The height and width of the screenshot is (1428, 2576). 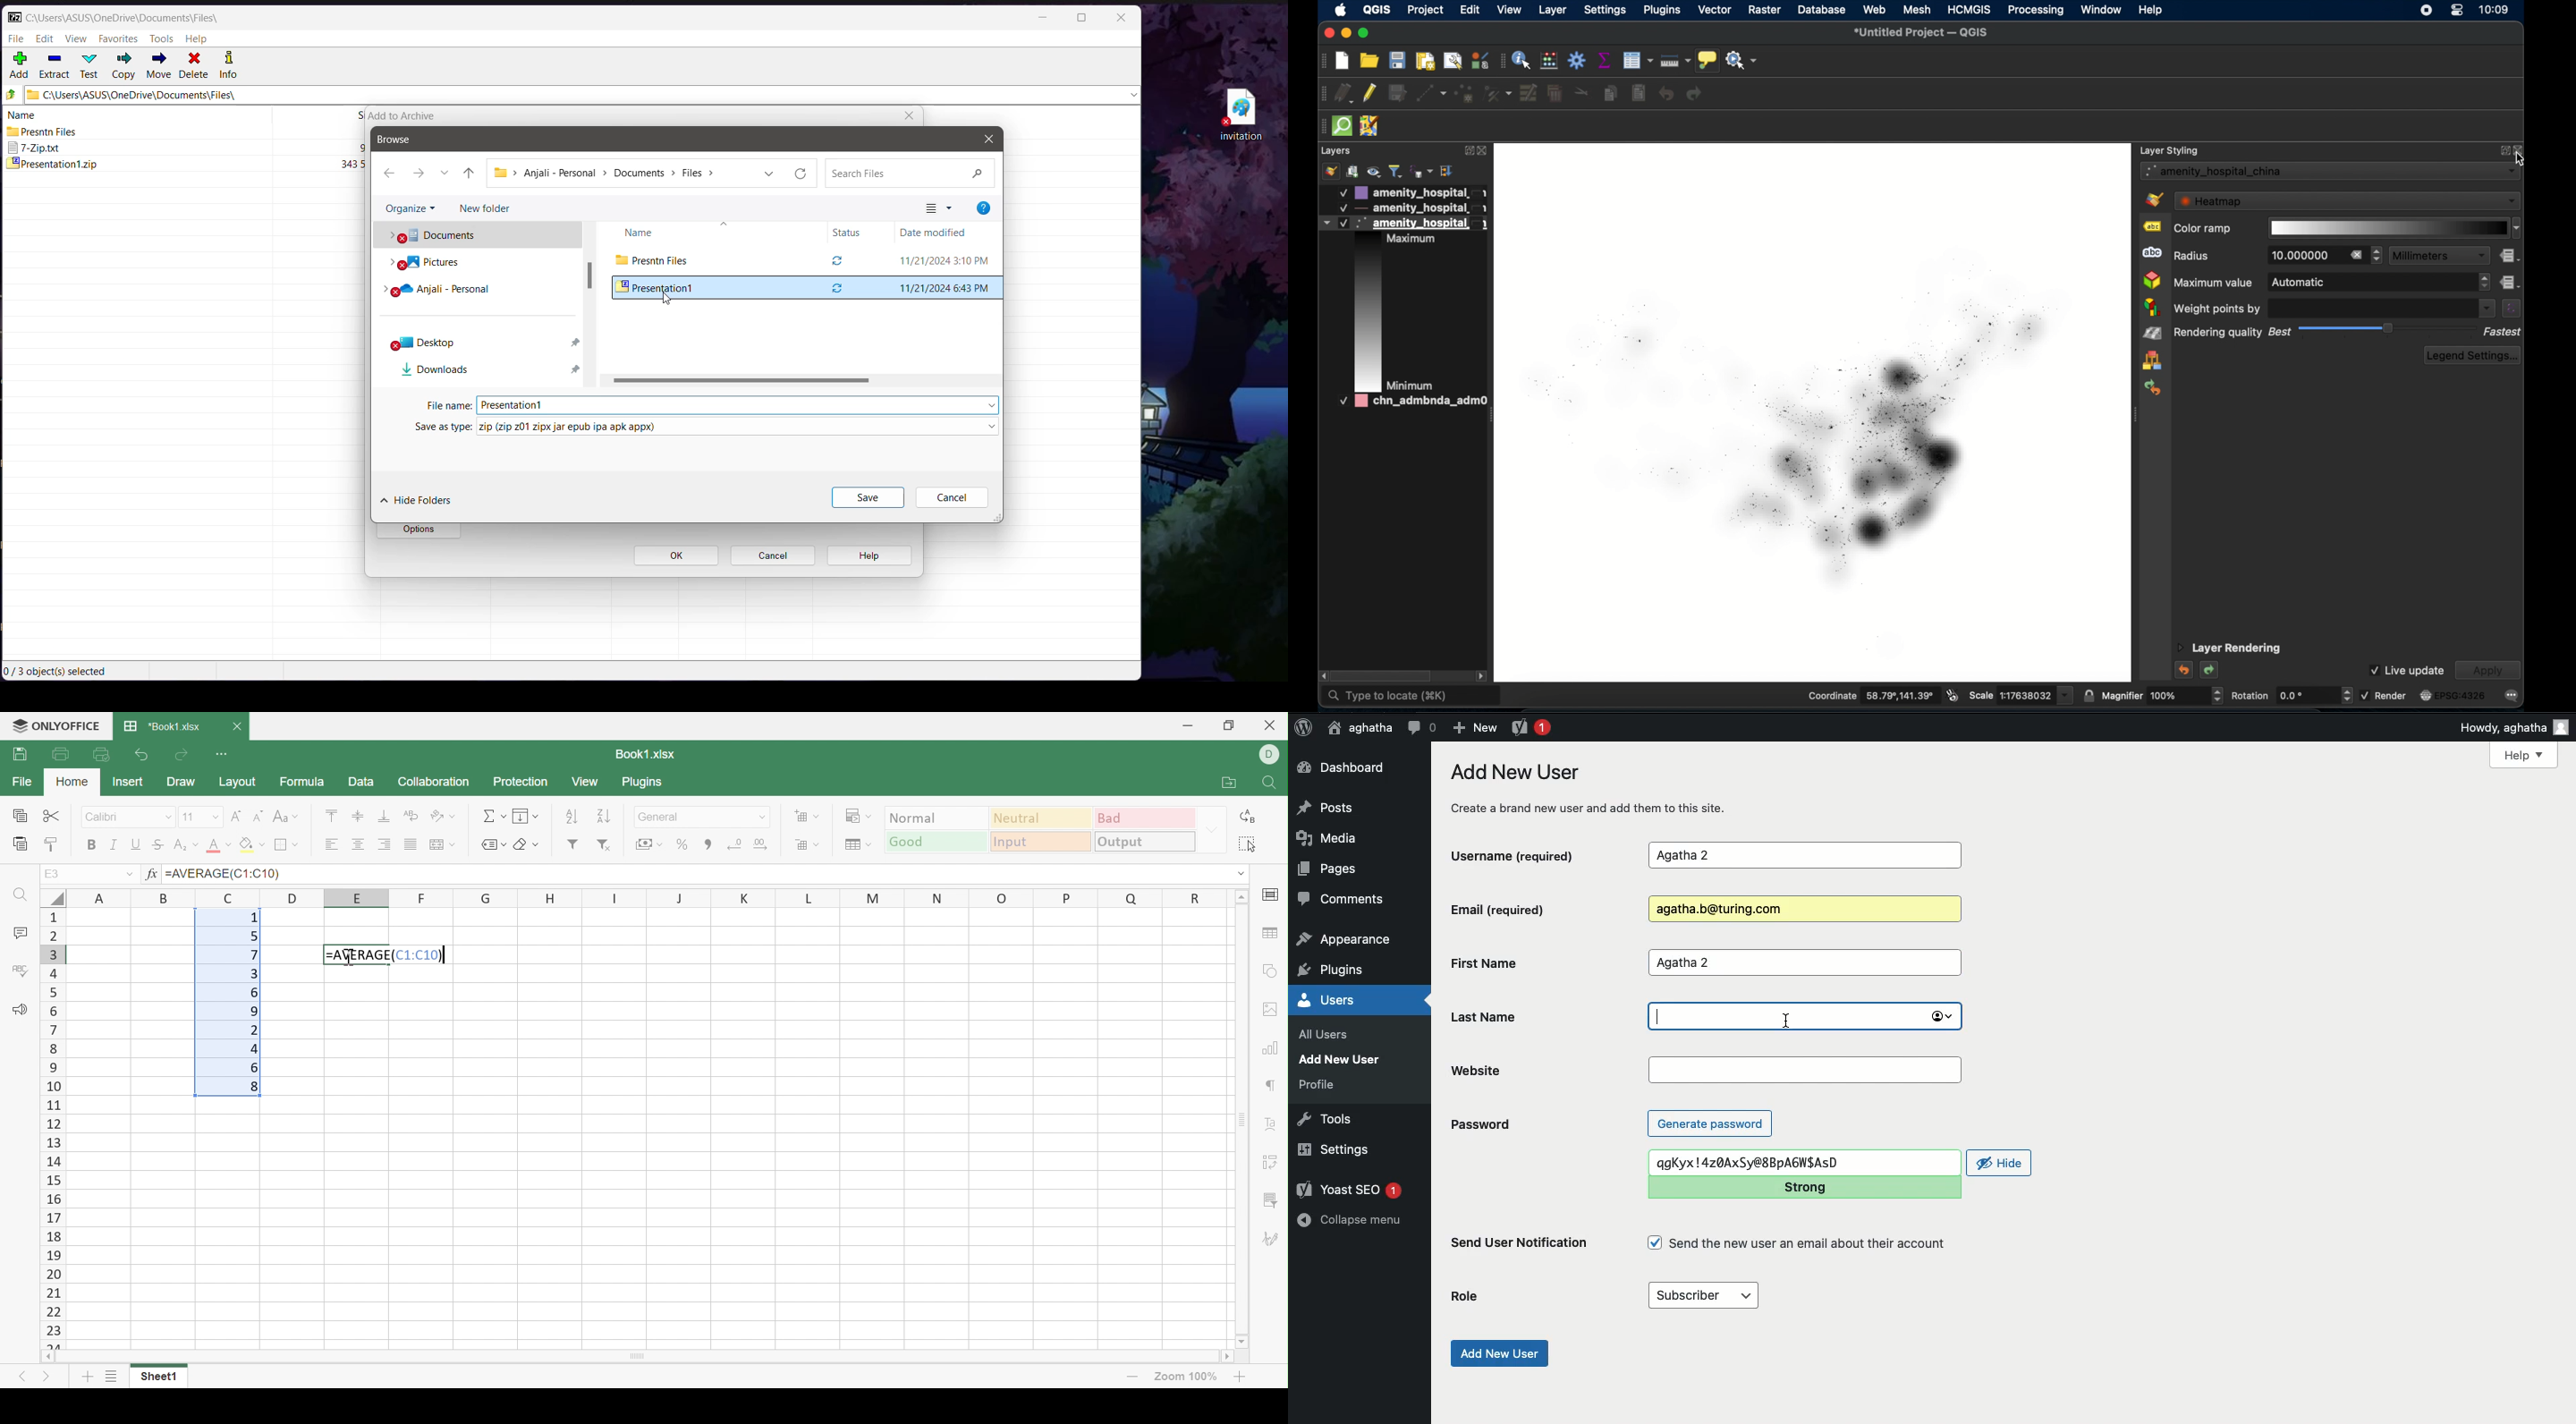 What do you see at coordinates (1357, 727) in the screenshot?
I see `aghatha` at bounding box center [1357, 727].